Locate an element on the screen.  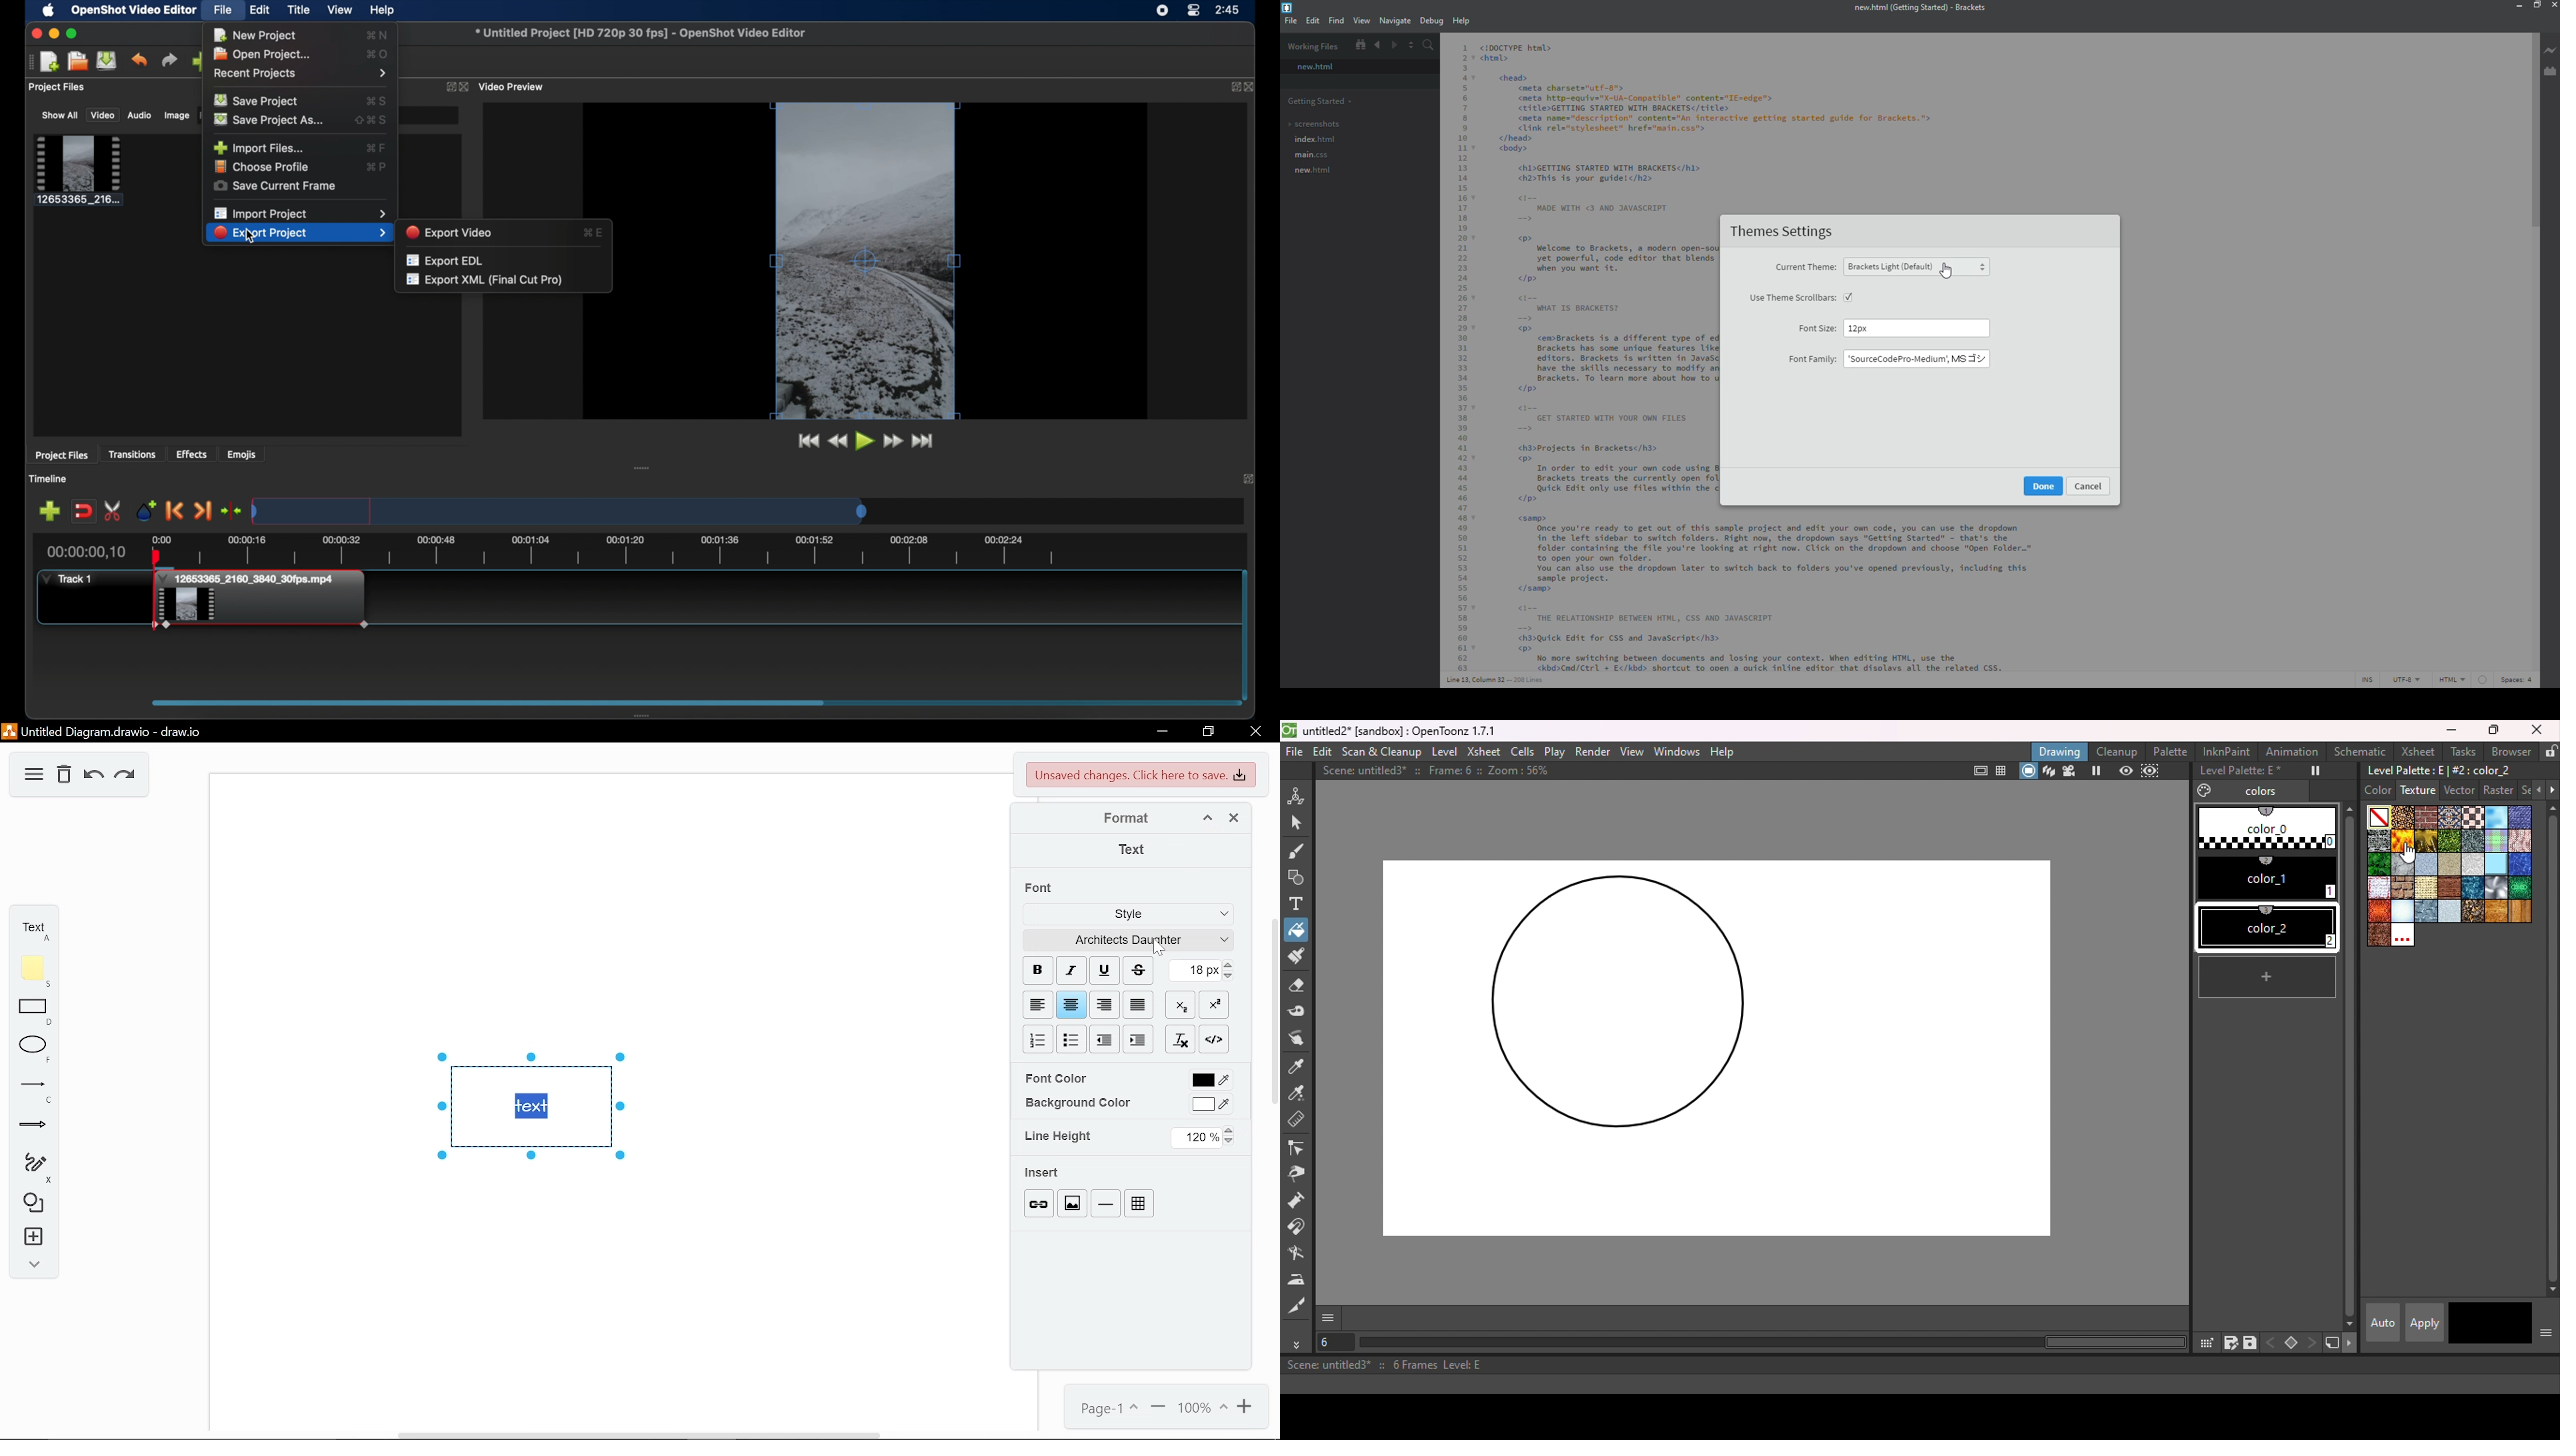
font style is located at coordinates (1125, 940).